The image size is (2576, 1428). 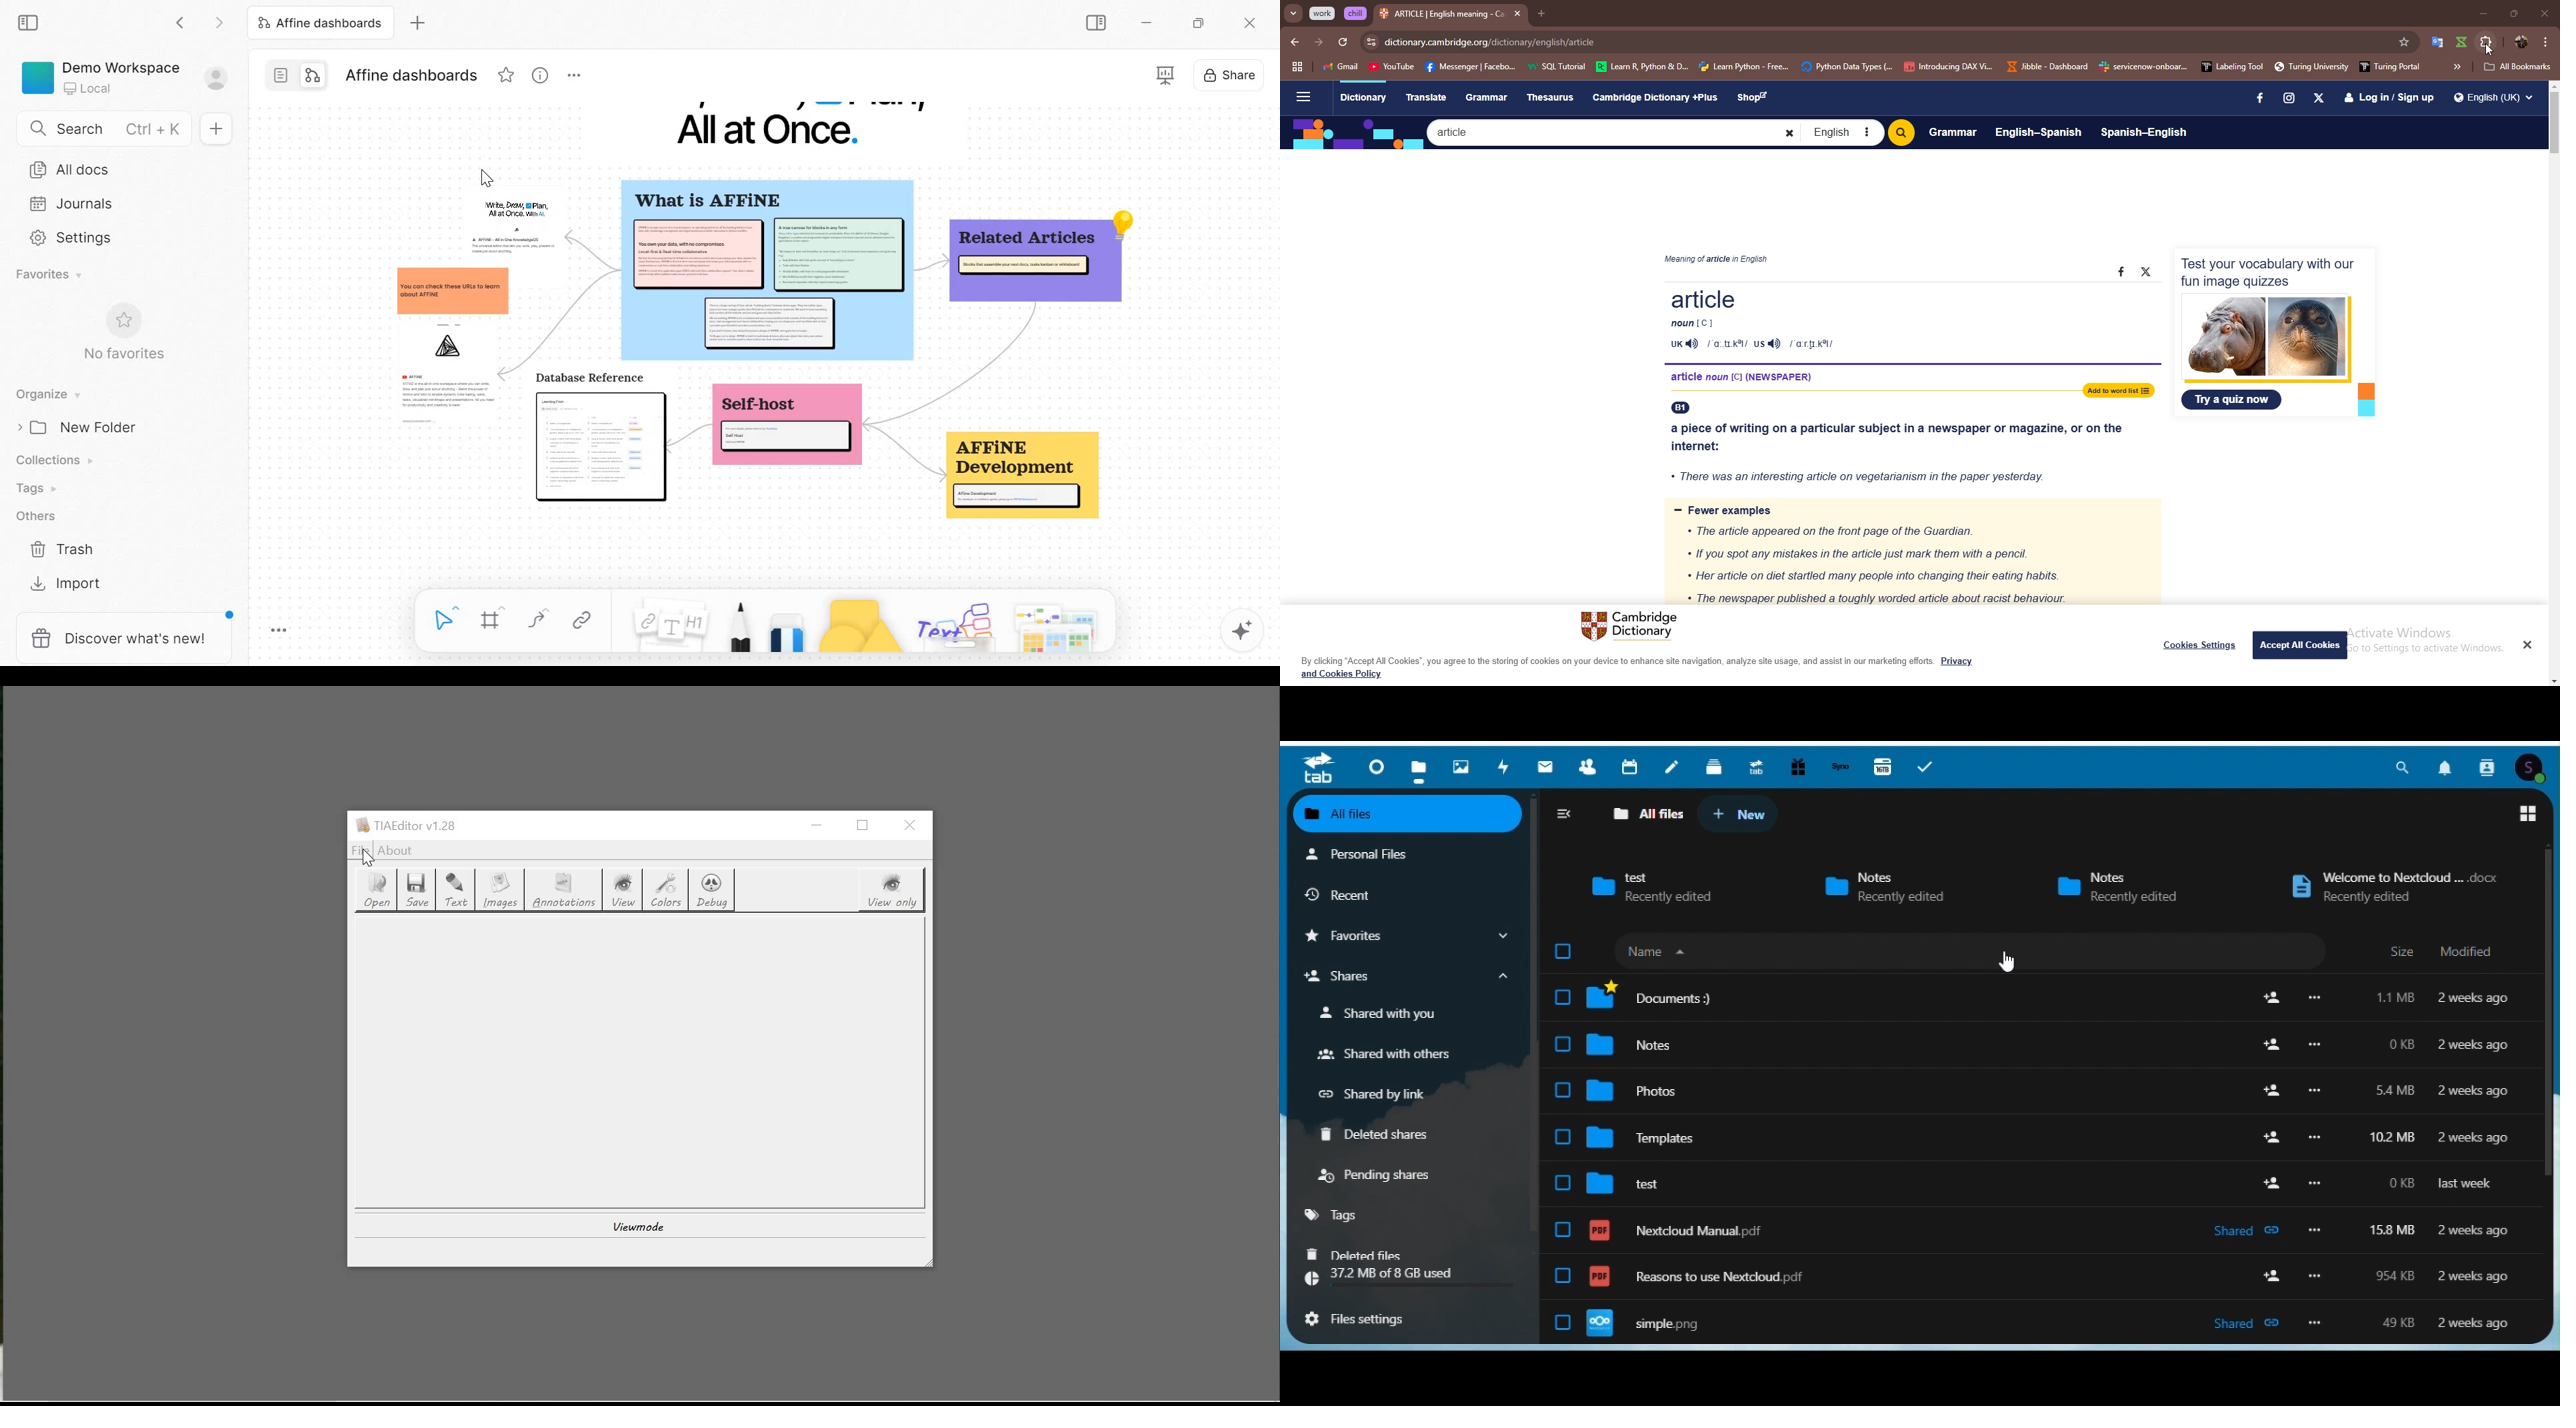 What do you see at coordinates (1295, 42) in the screenshot?
I see `back` at bounding box center [1295, 42].